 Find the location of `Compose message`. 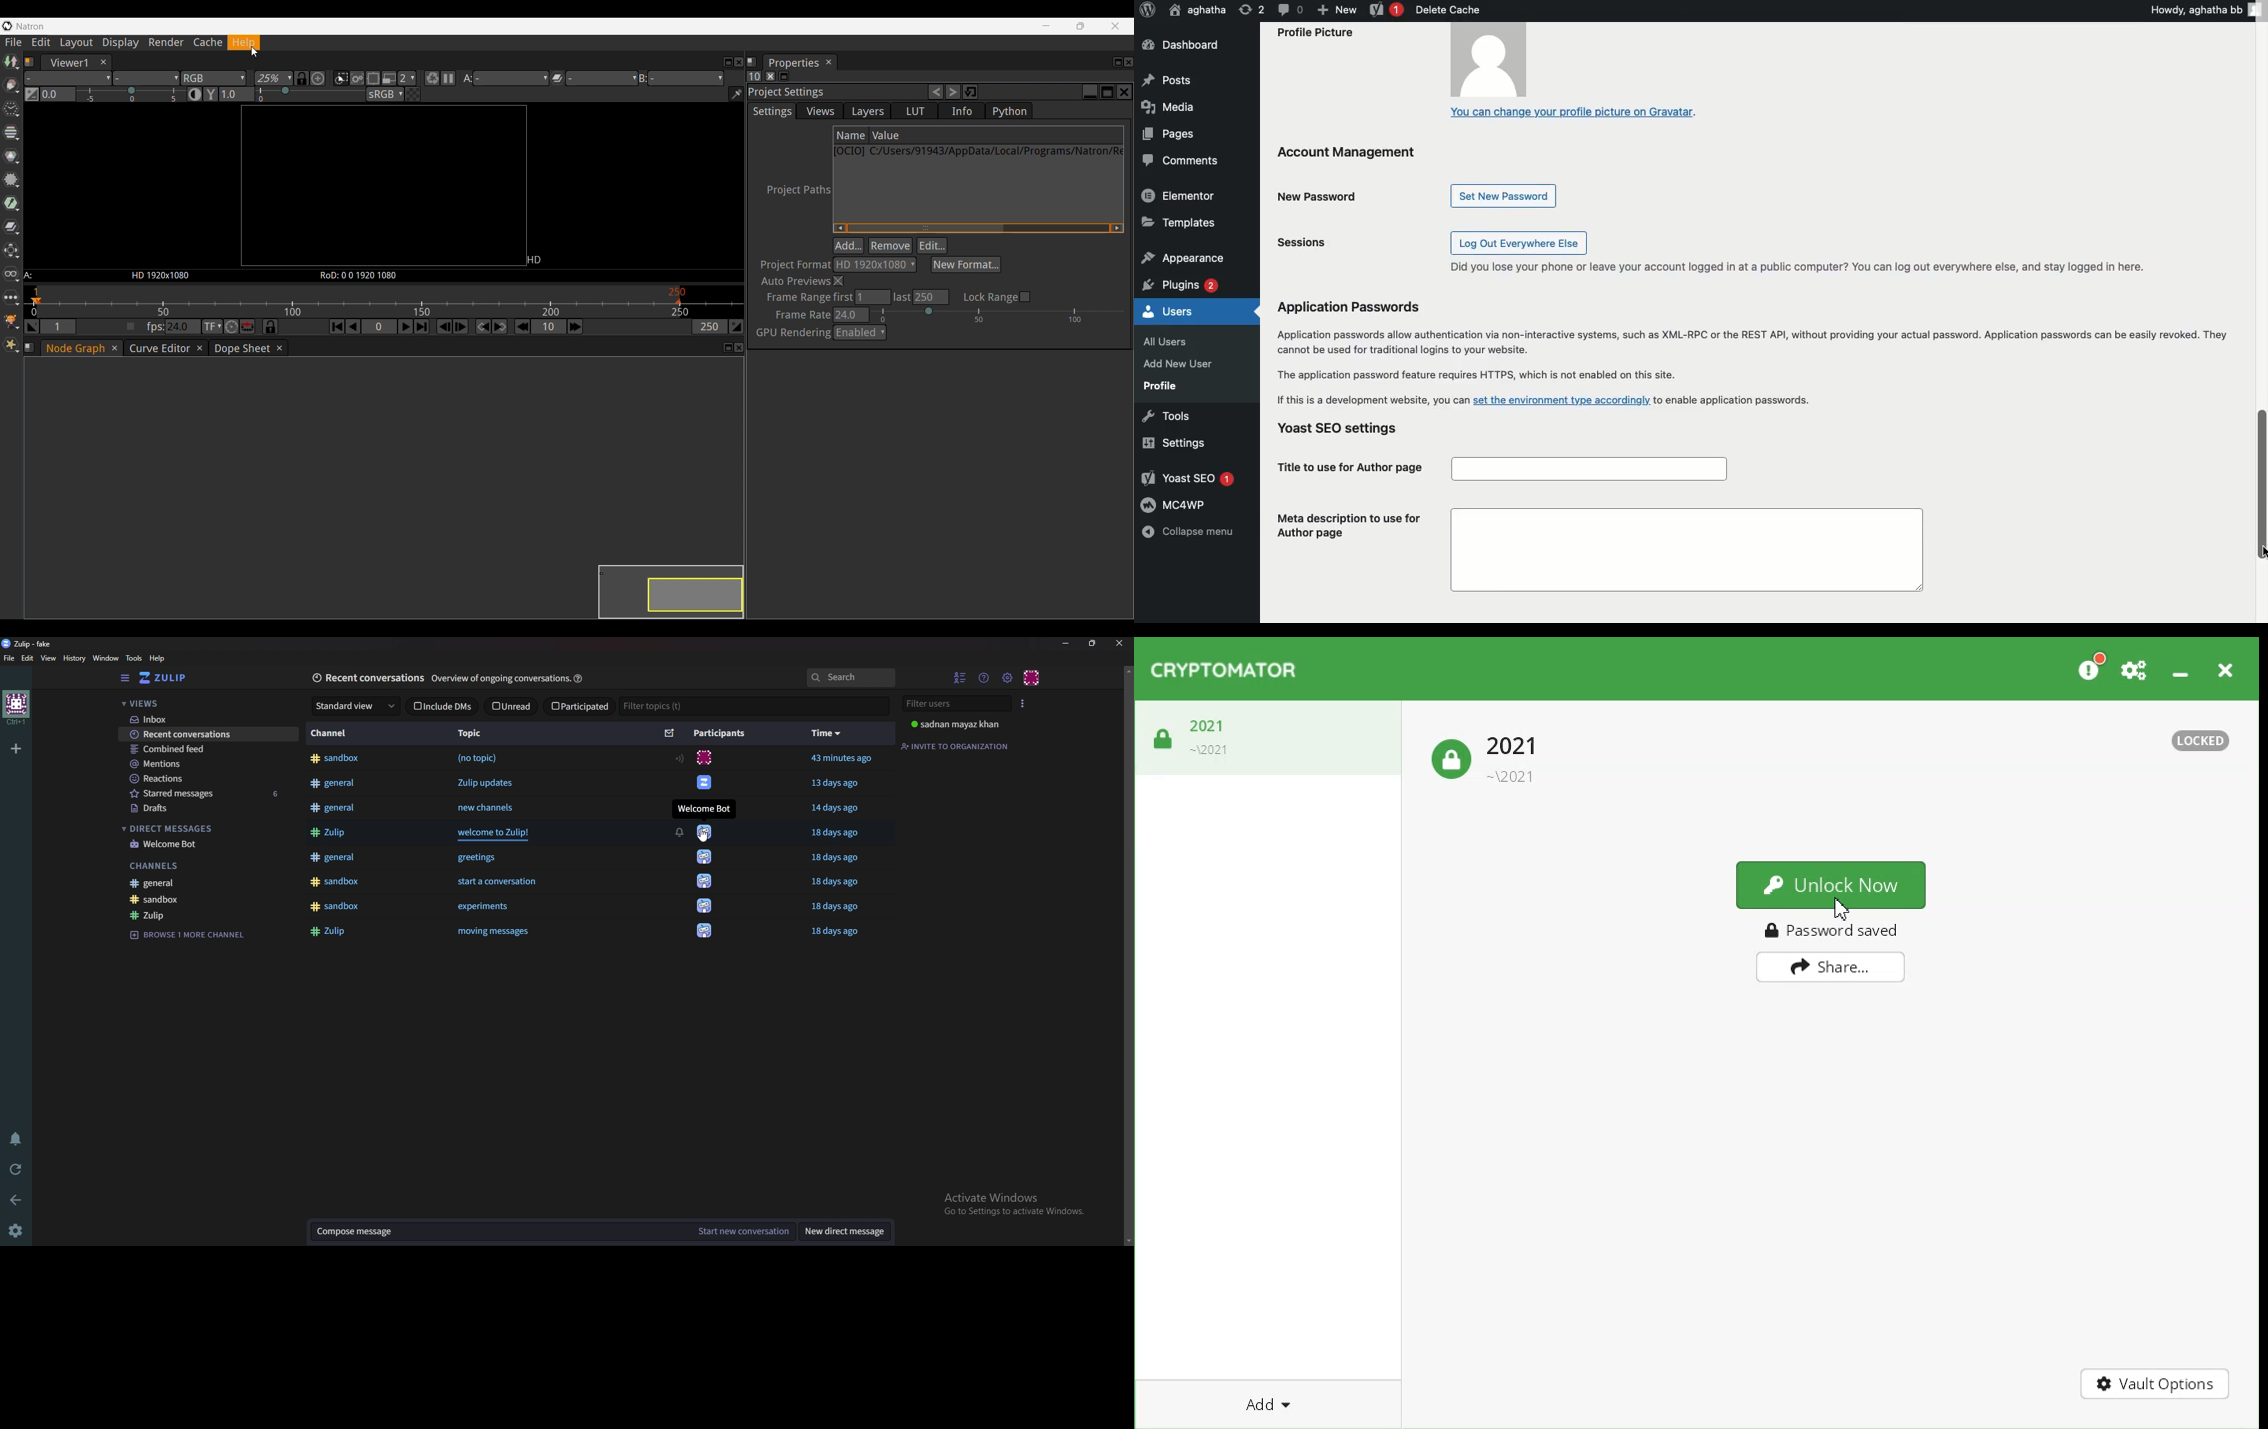

Compose message is located at coordinates (505, 1231).